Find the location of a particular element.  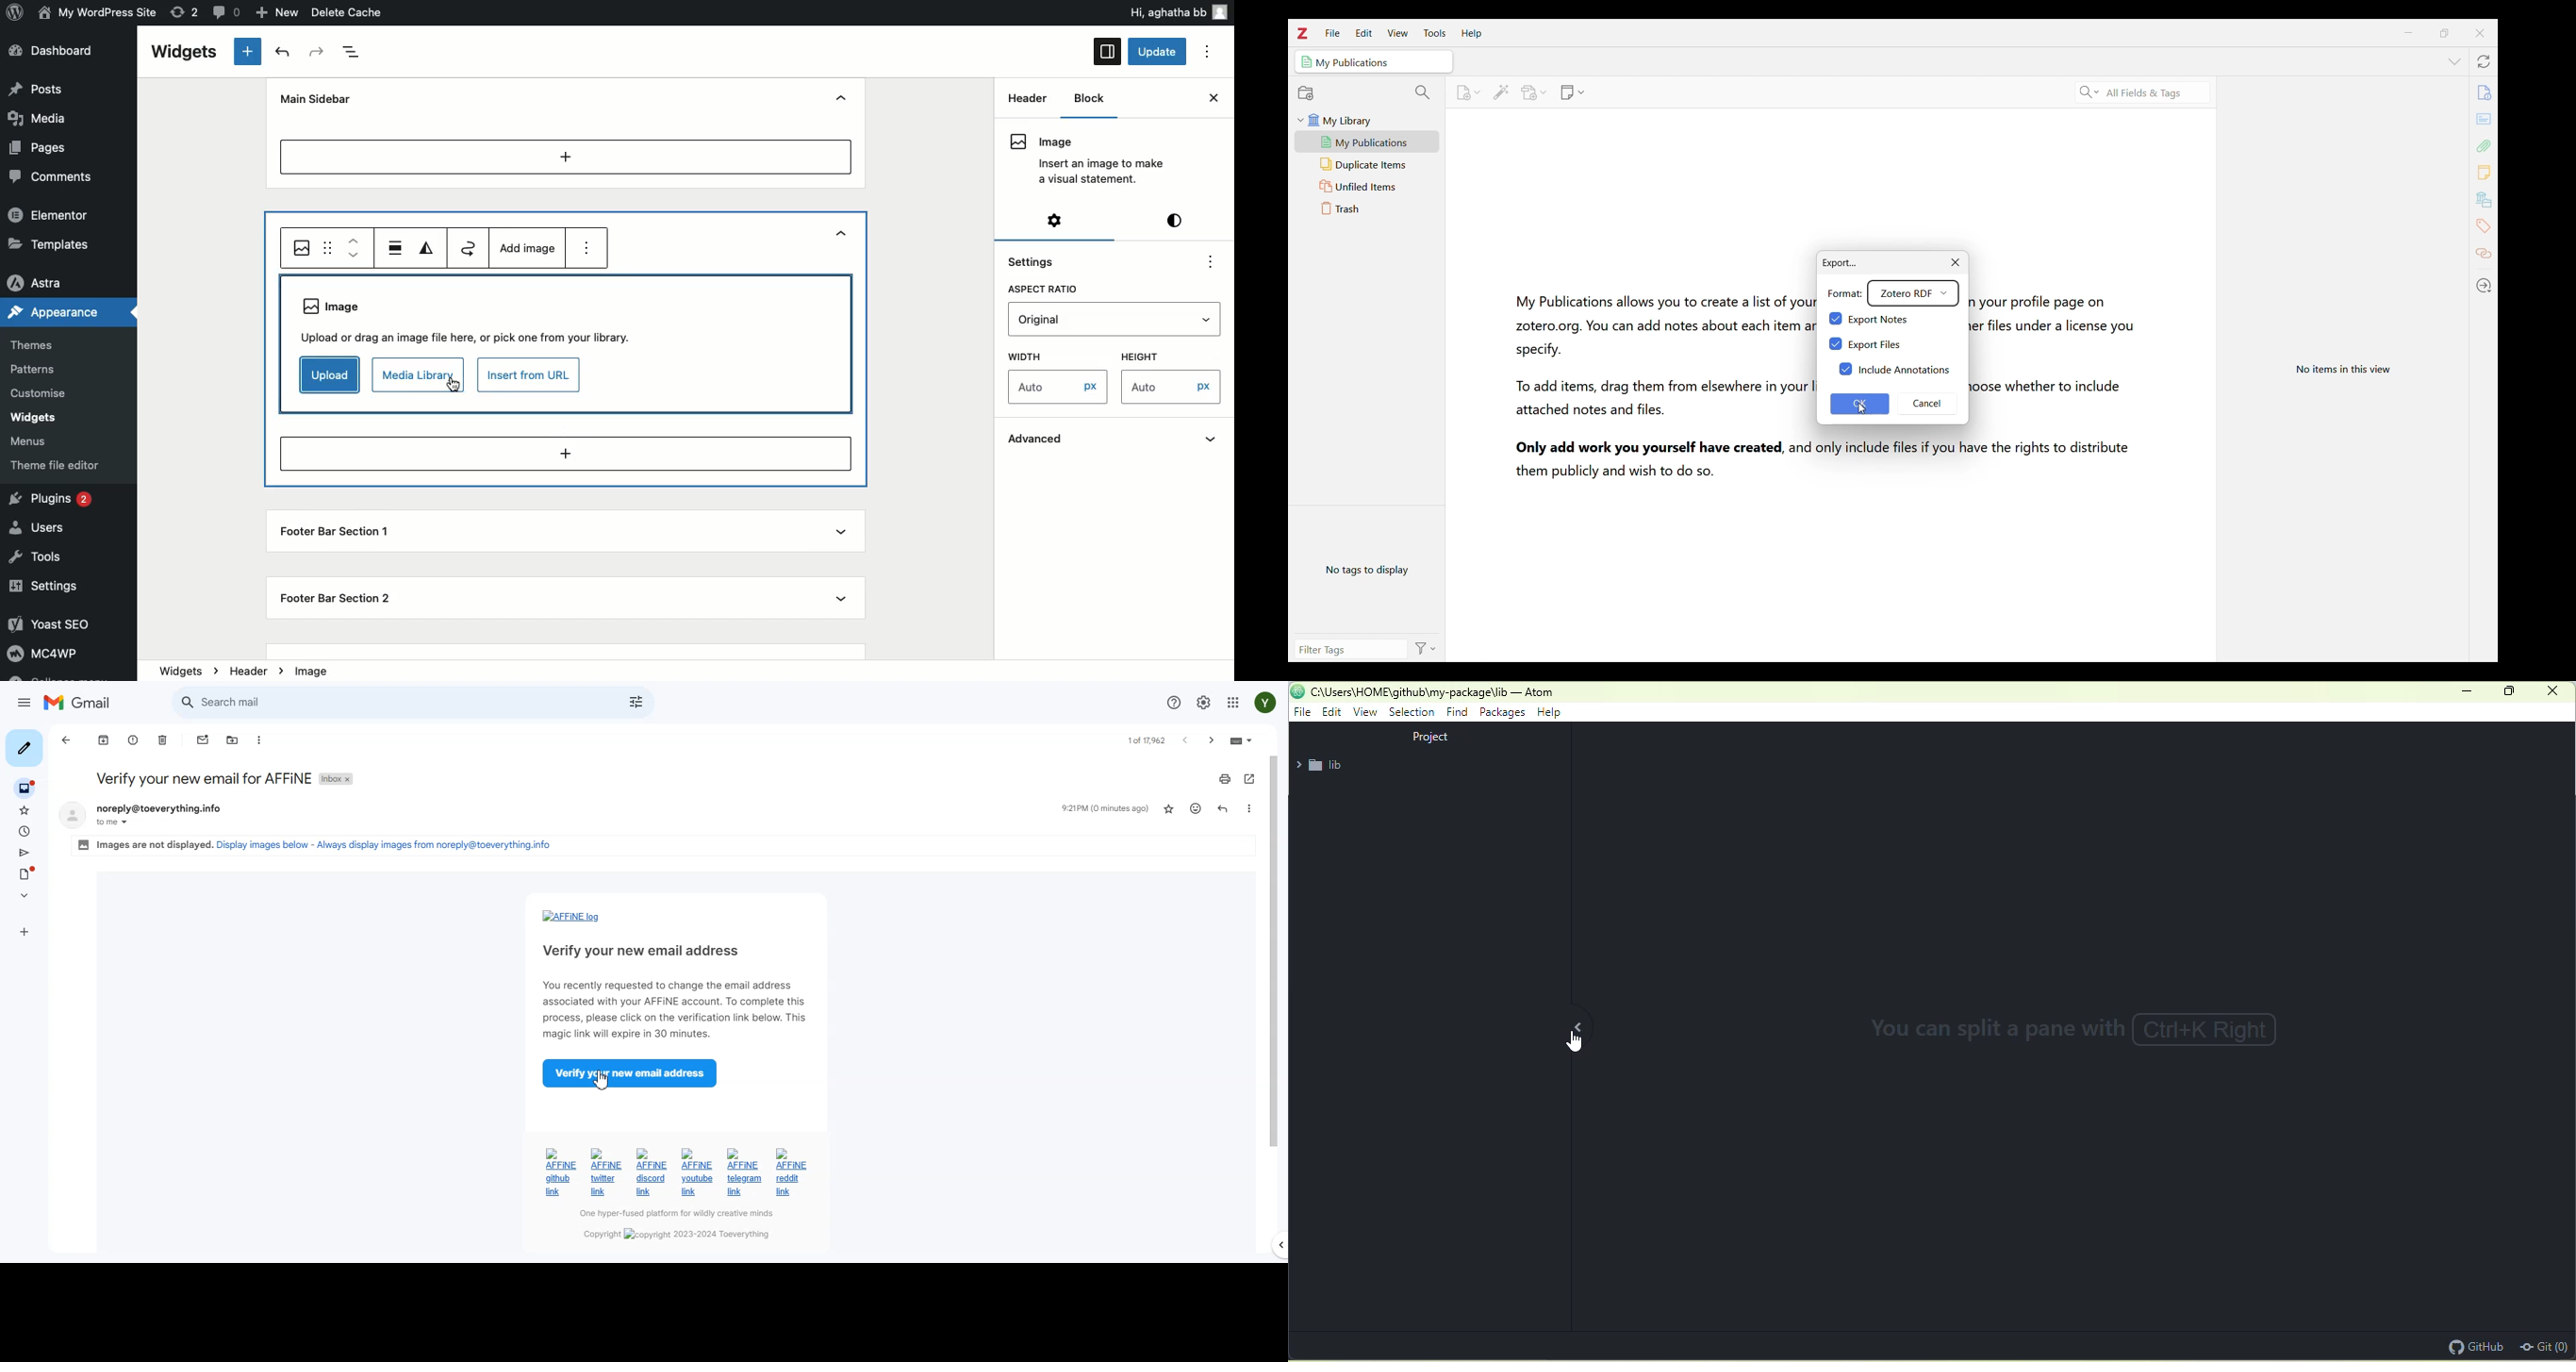

vertical scroll bar is located at coordinates (1279, 969).